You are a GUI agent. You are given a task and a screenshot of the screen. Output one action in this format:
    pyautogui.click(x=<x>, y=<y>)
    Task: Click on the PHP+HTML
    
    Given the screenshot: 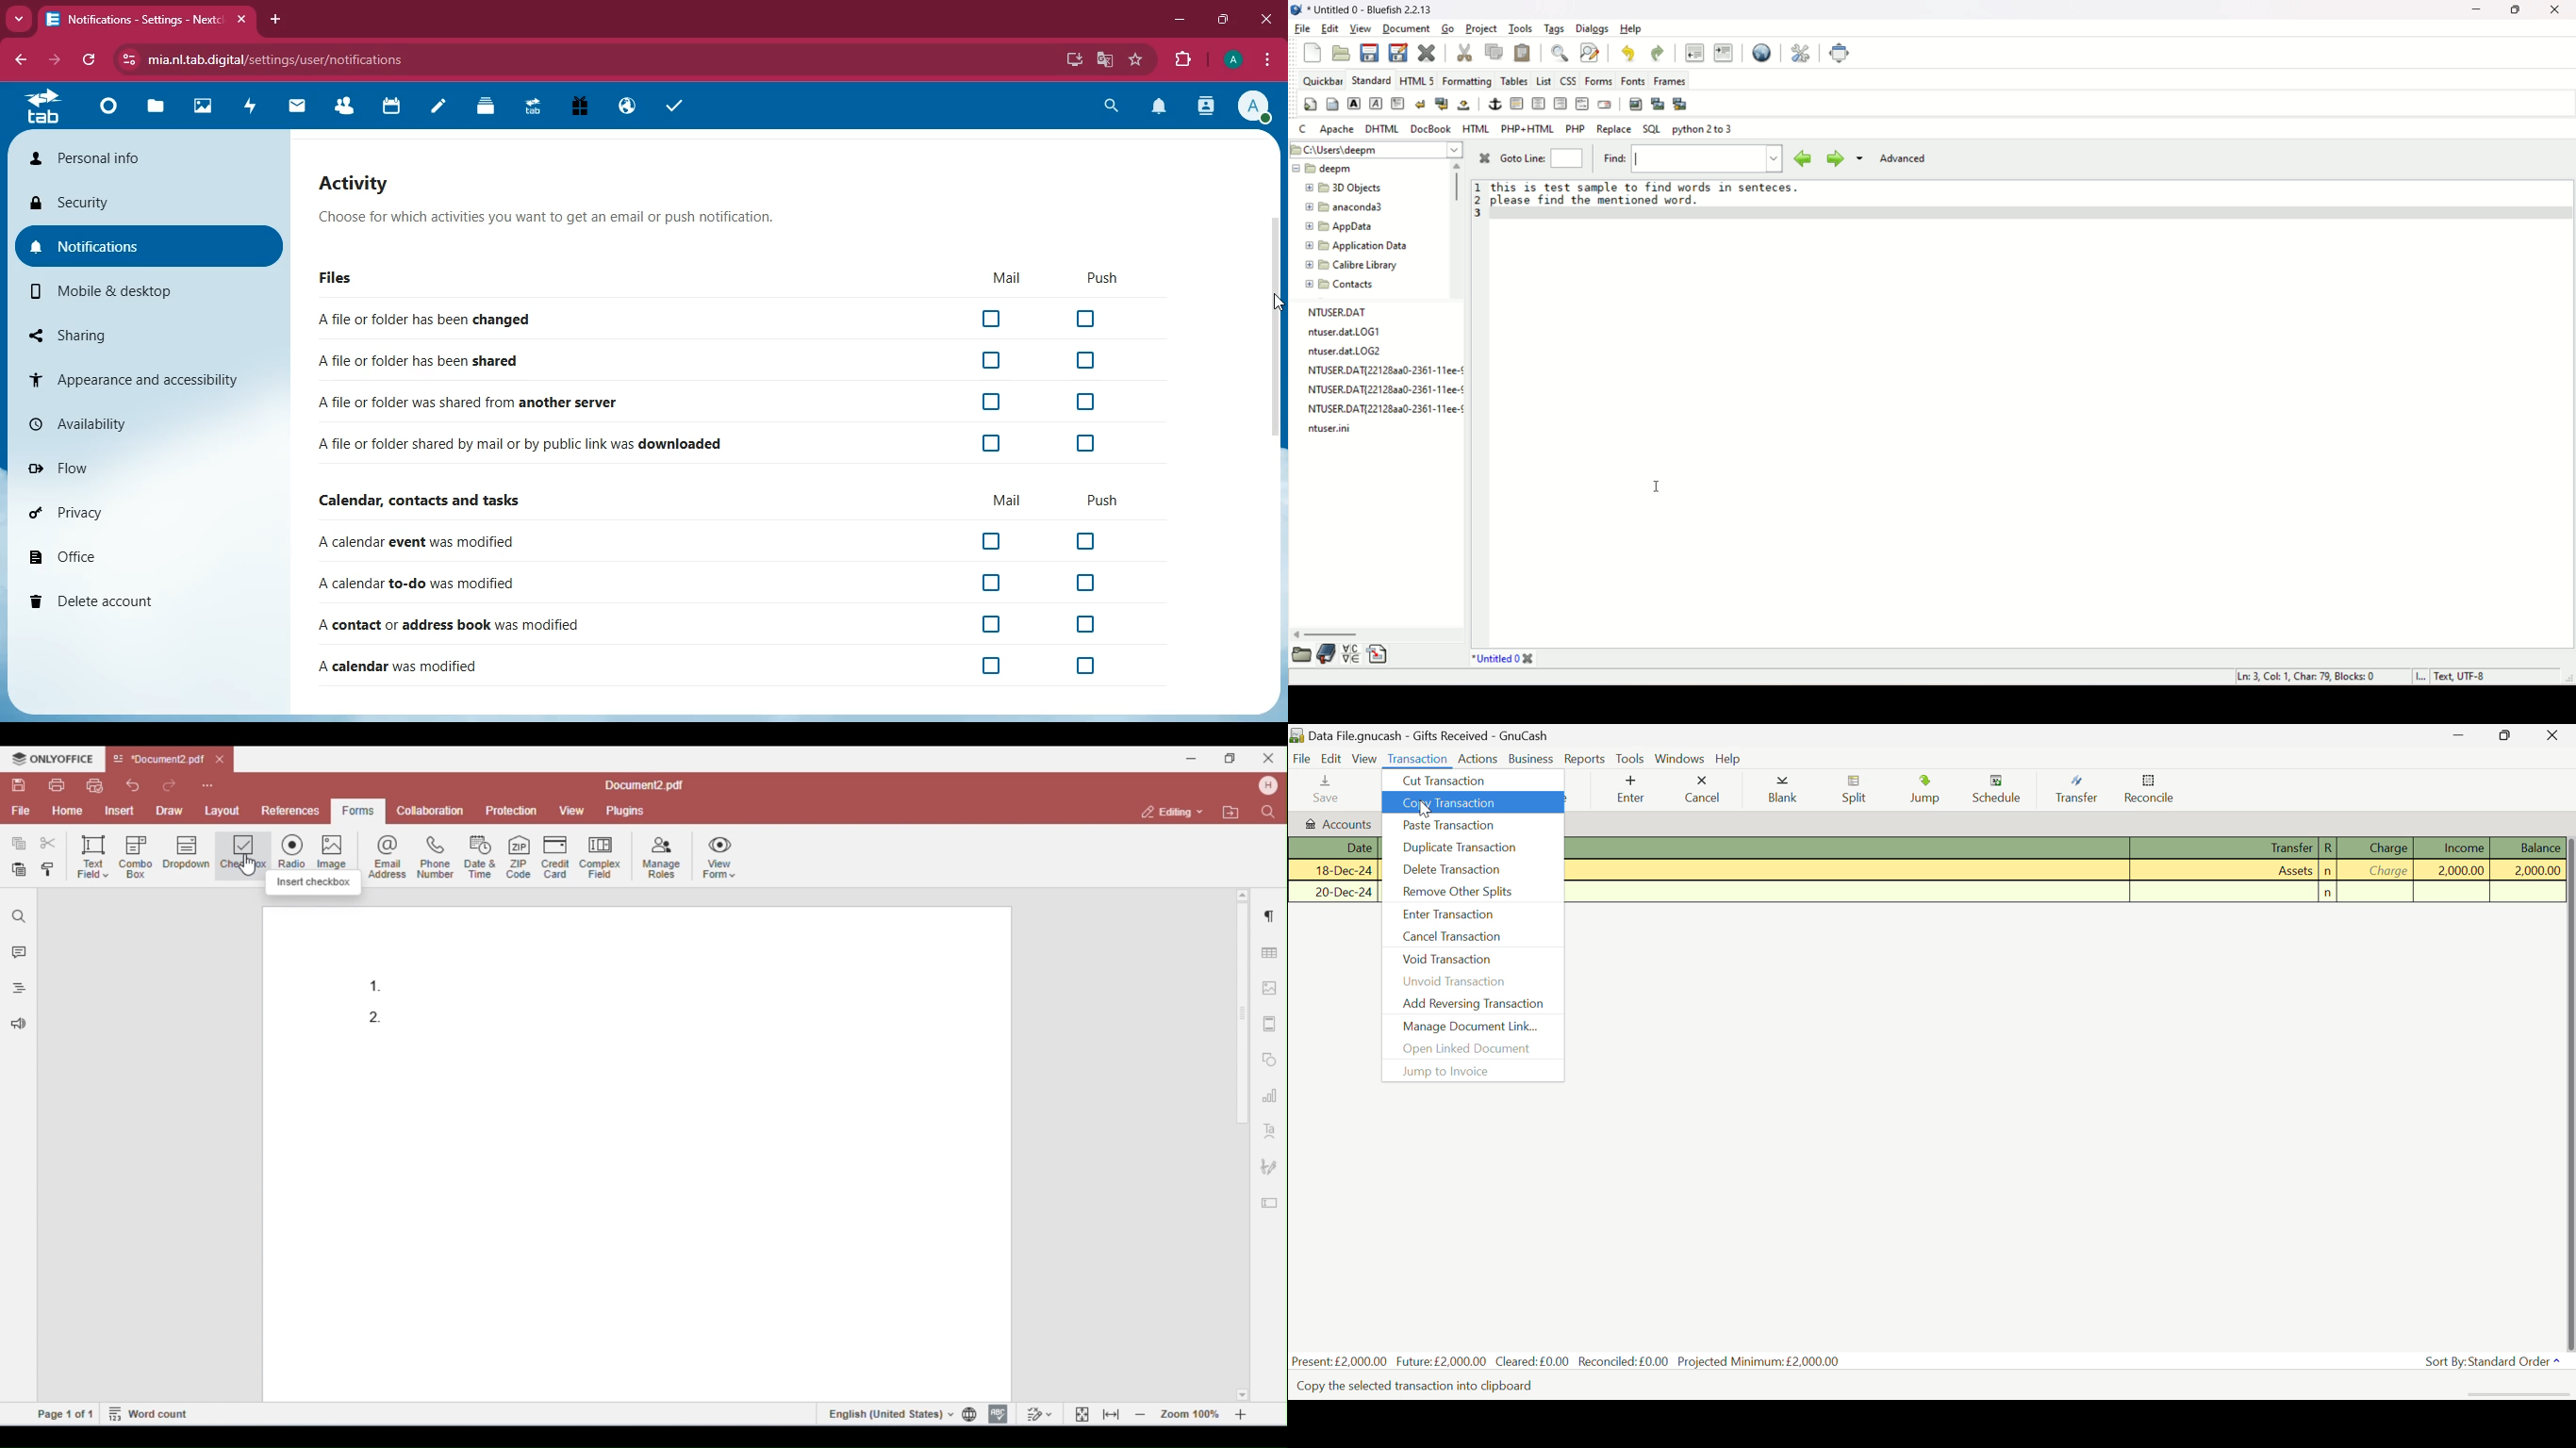 What is the action you would take?
    pyautogui.click(x=1527, y=129)
    